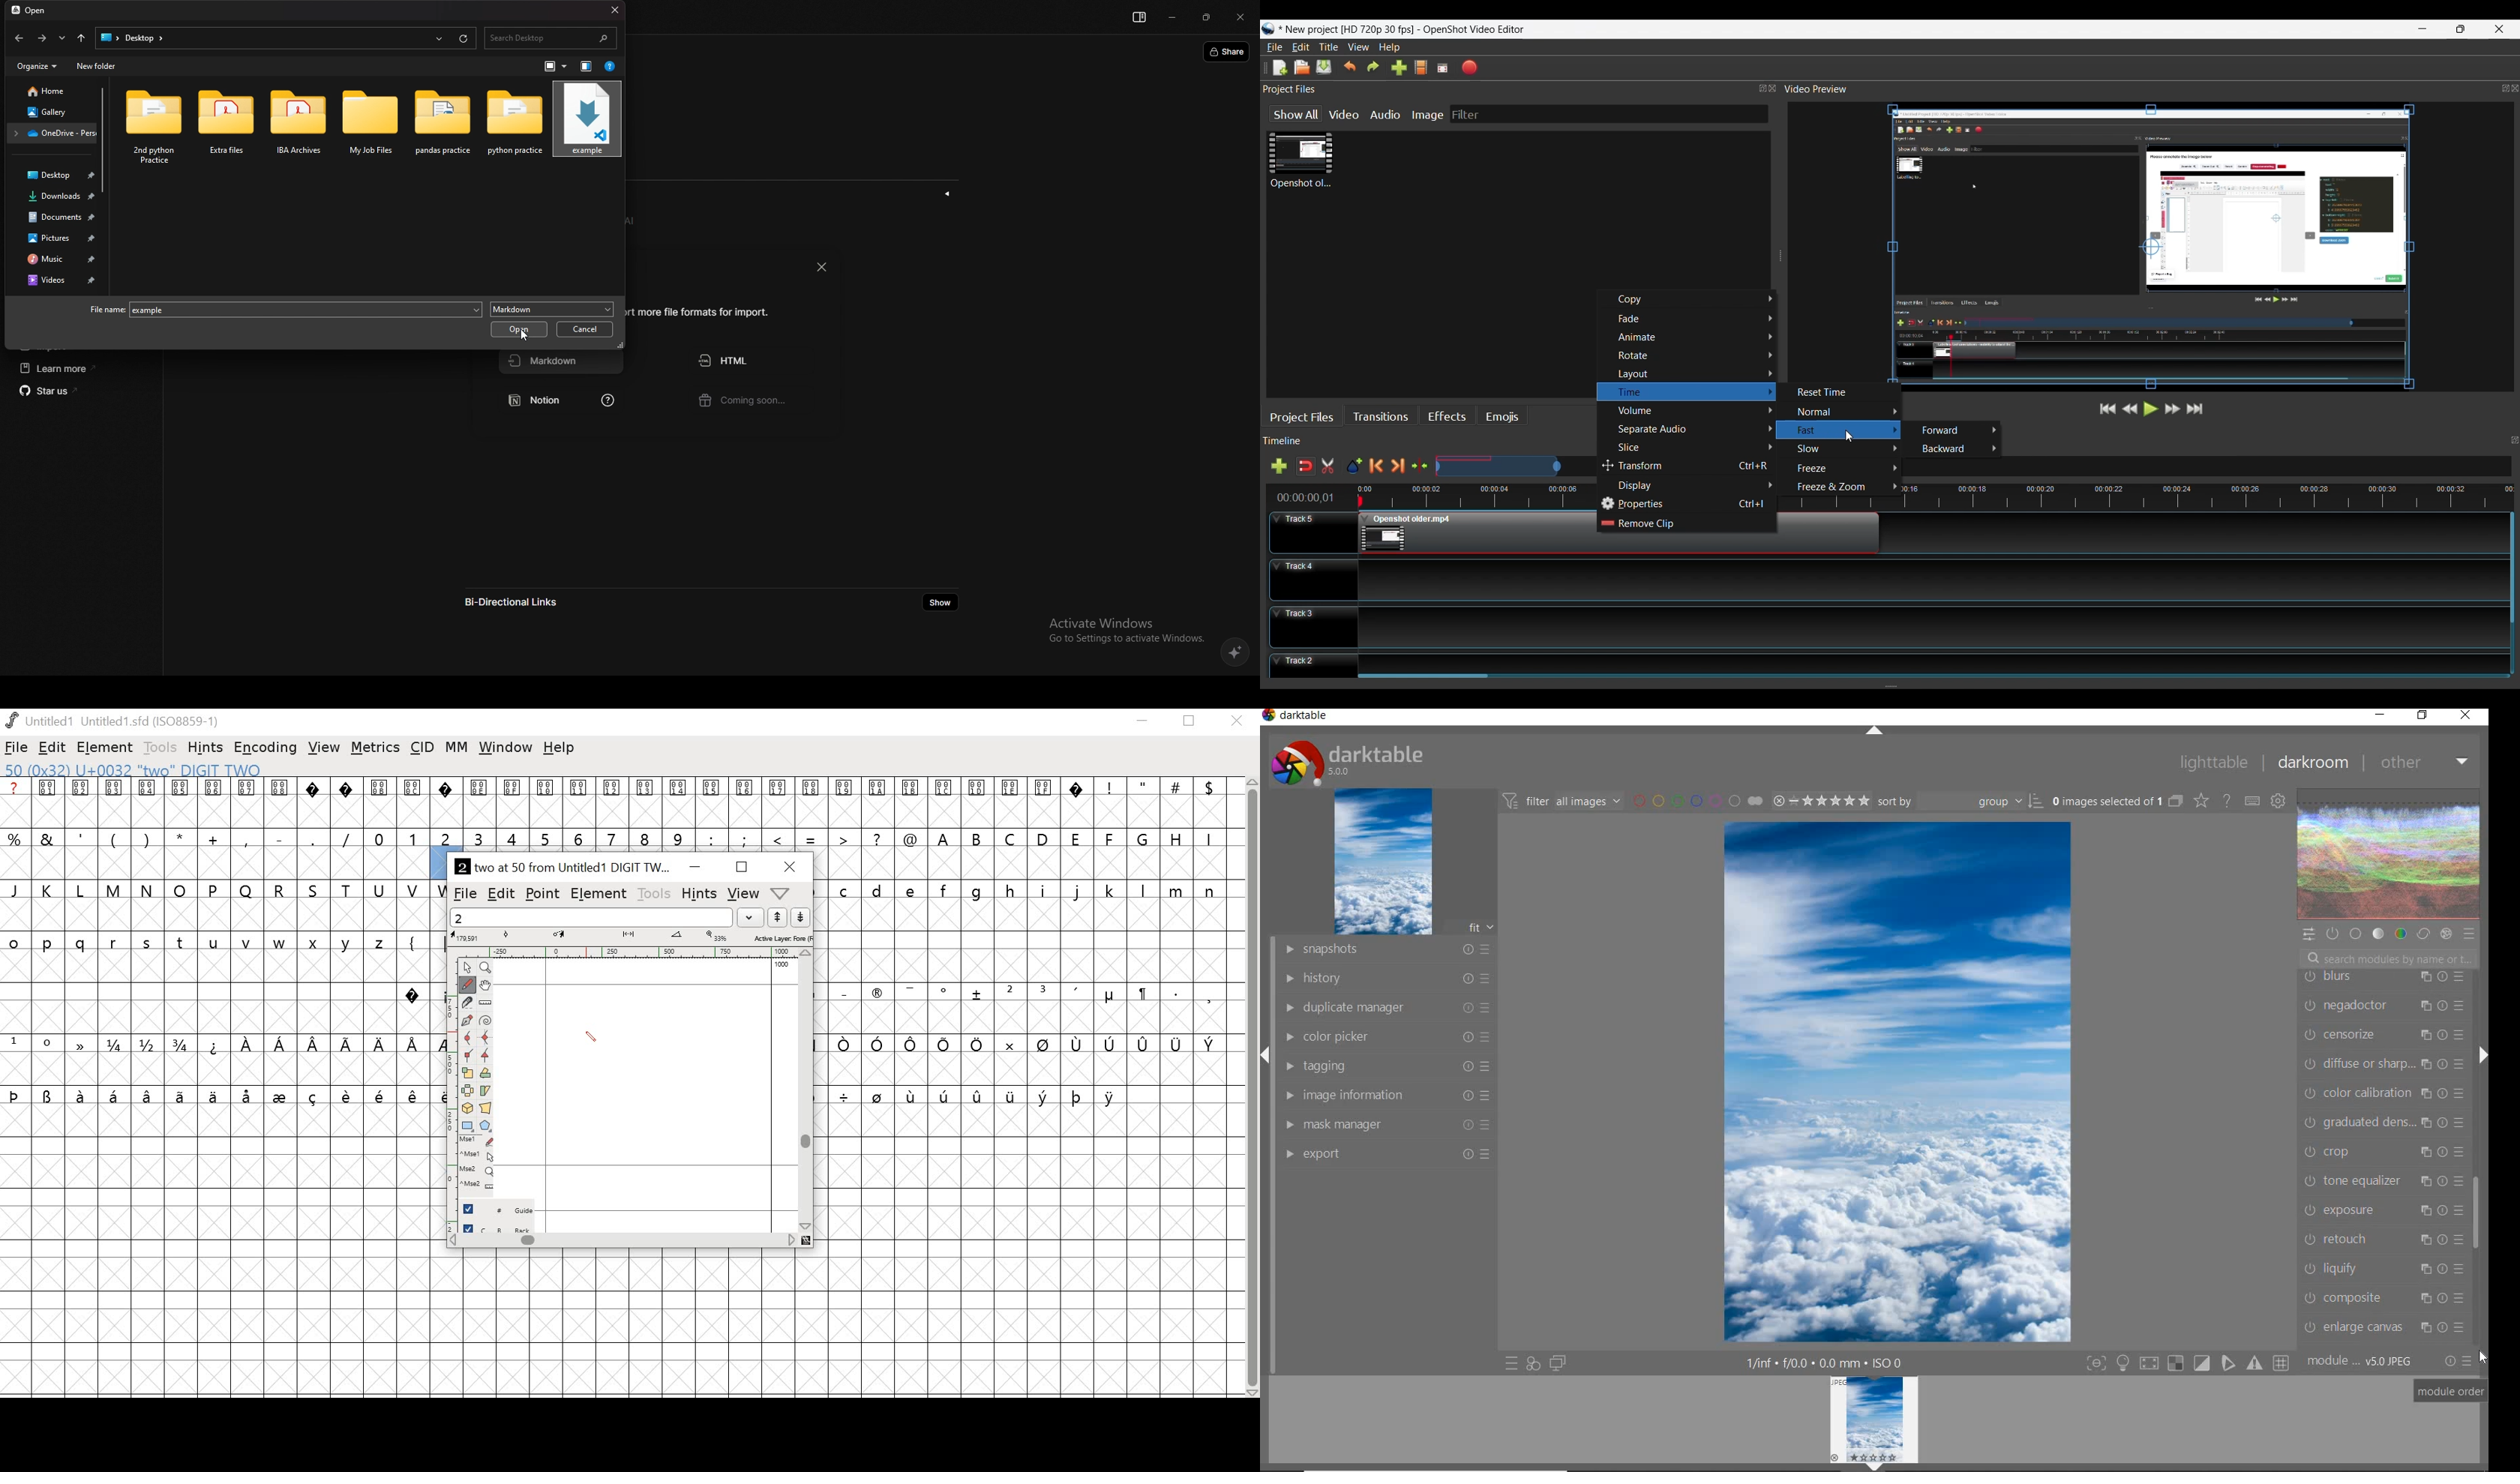  I want to click on close, so click(610, 10).